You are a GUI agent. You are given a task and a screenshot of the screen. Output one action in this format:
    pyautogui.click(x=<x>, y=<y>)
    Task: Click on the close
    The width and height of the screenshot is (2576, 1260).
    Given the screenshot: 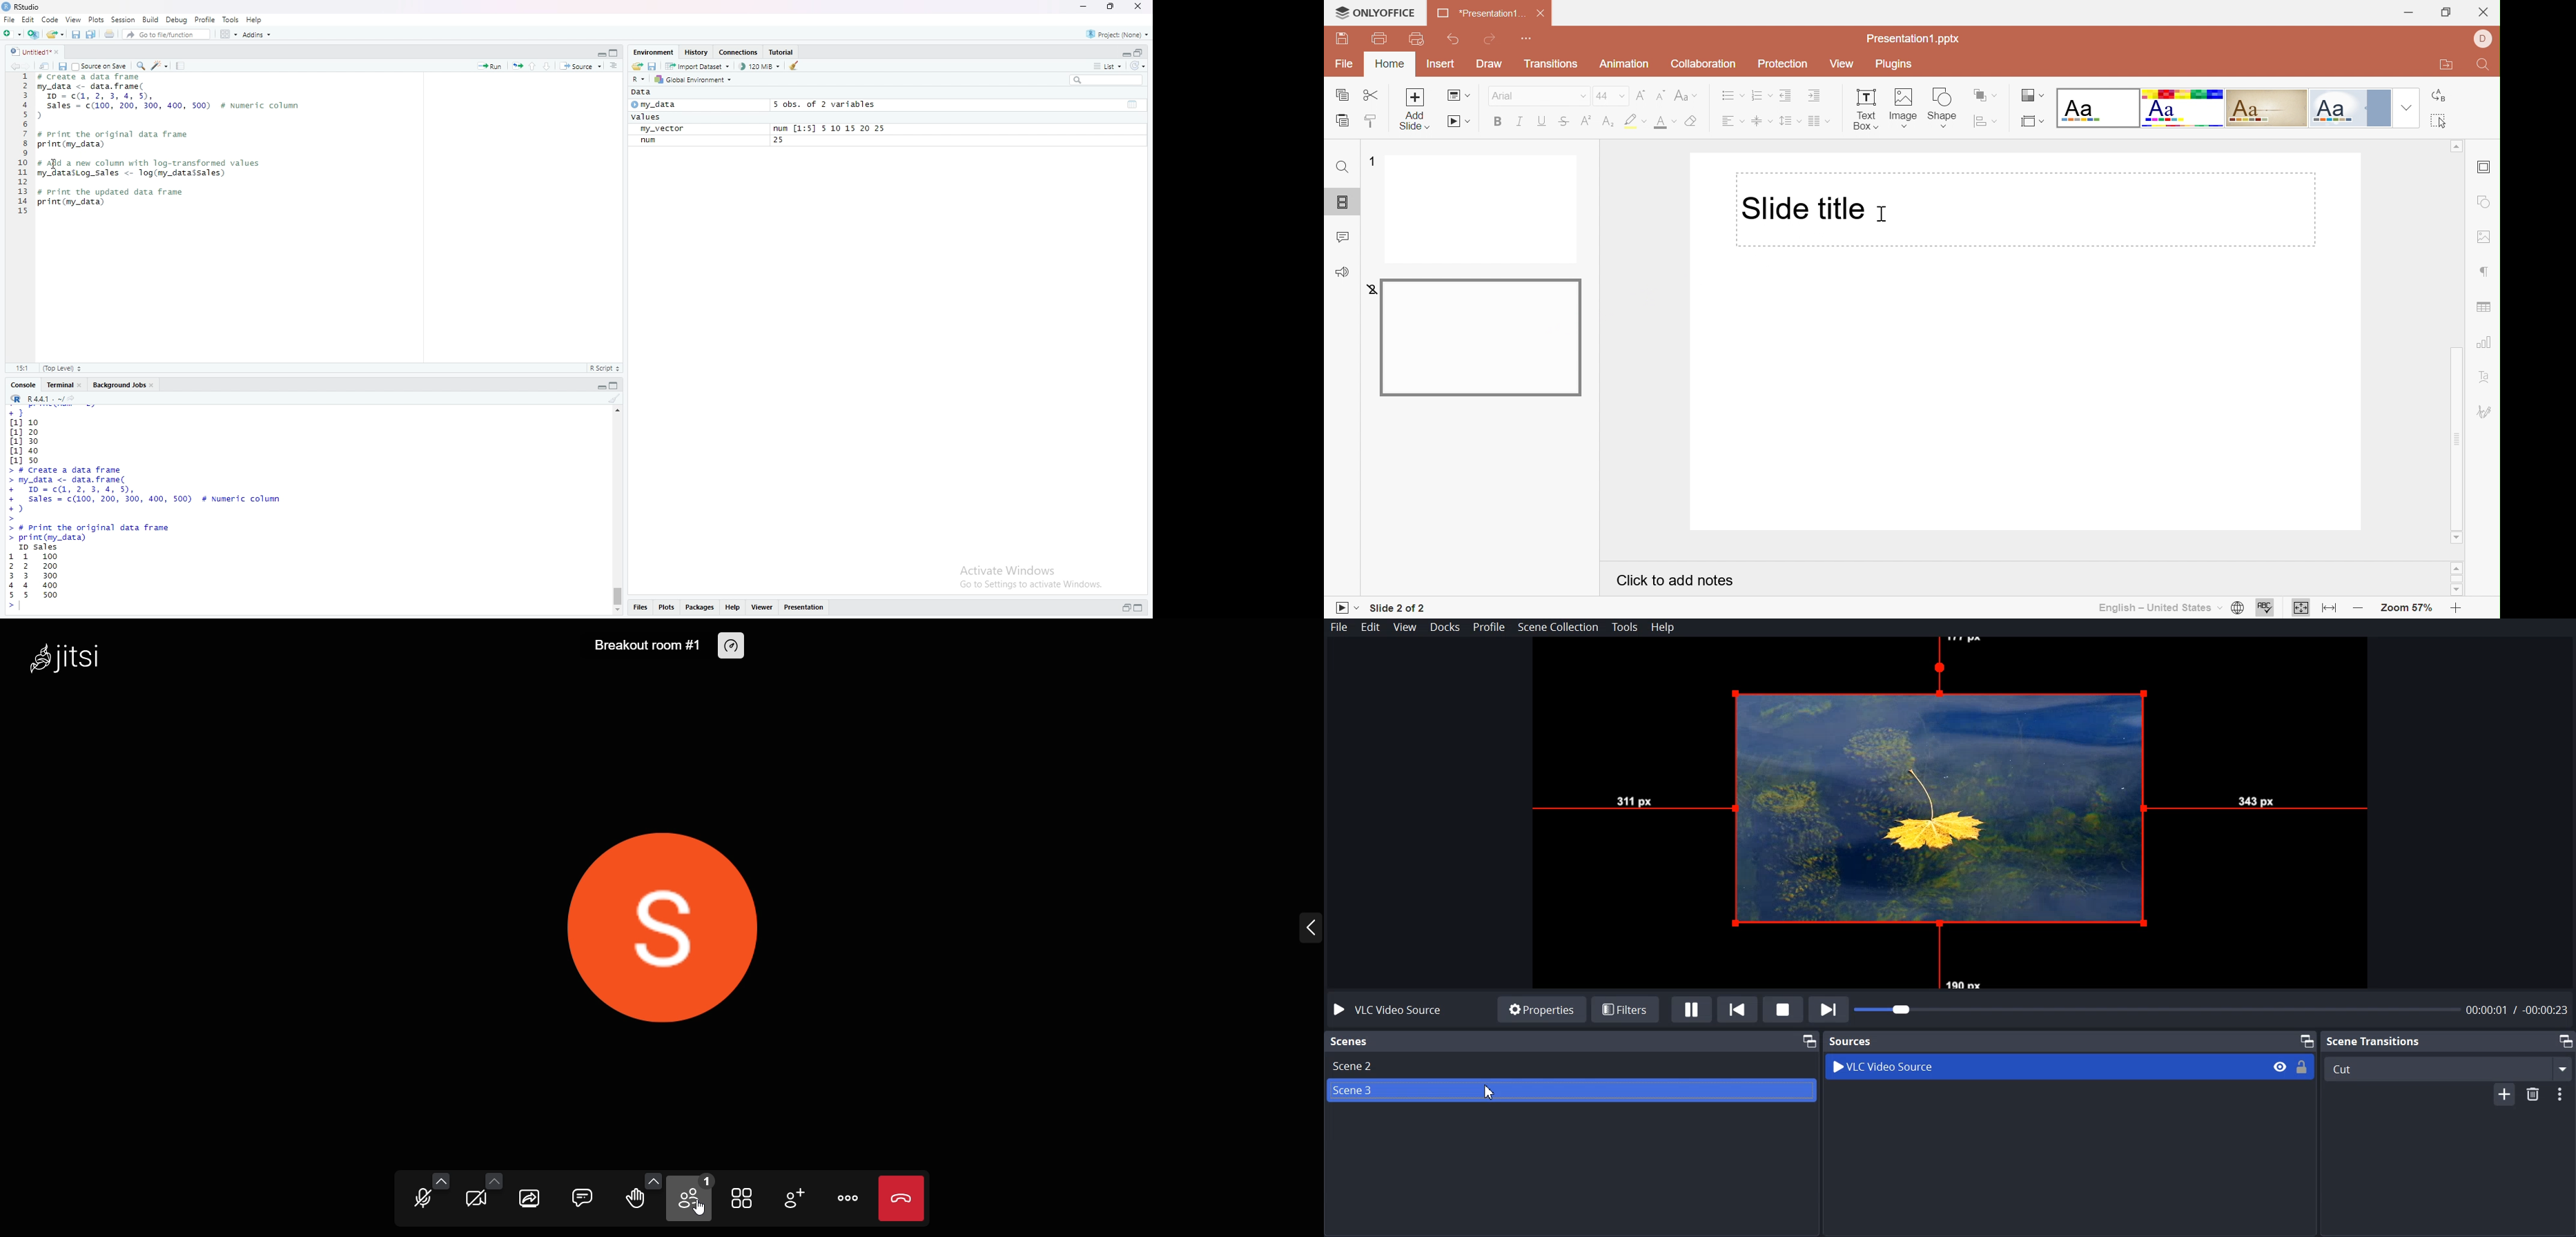 What is the action you would take?
    pyautogui.click(x=61, y=53)
    